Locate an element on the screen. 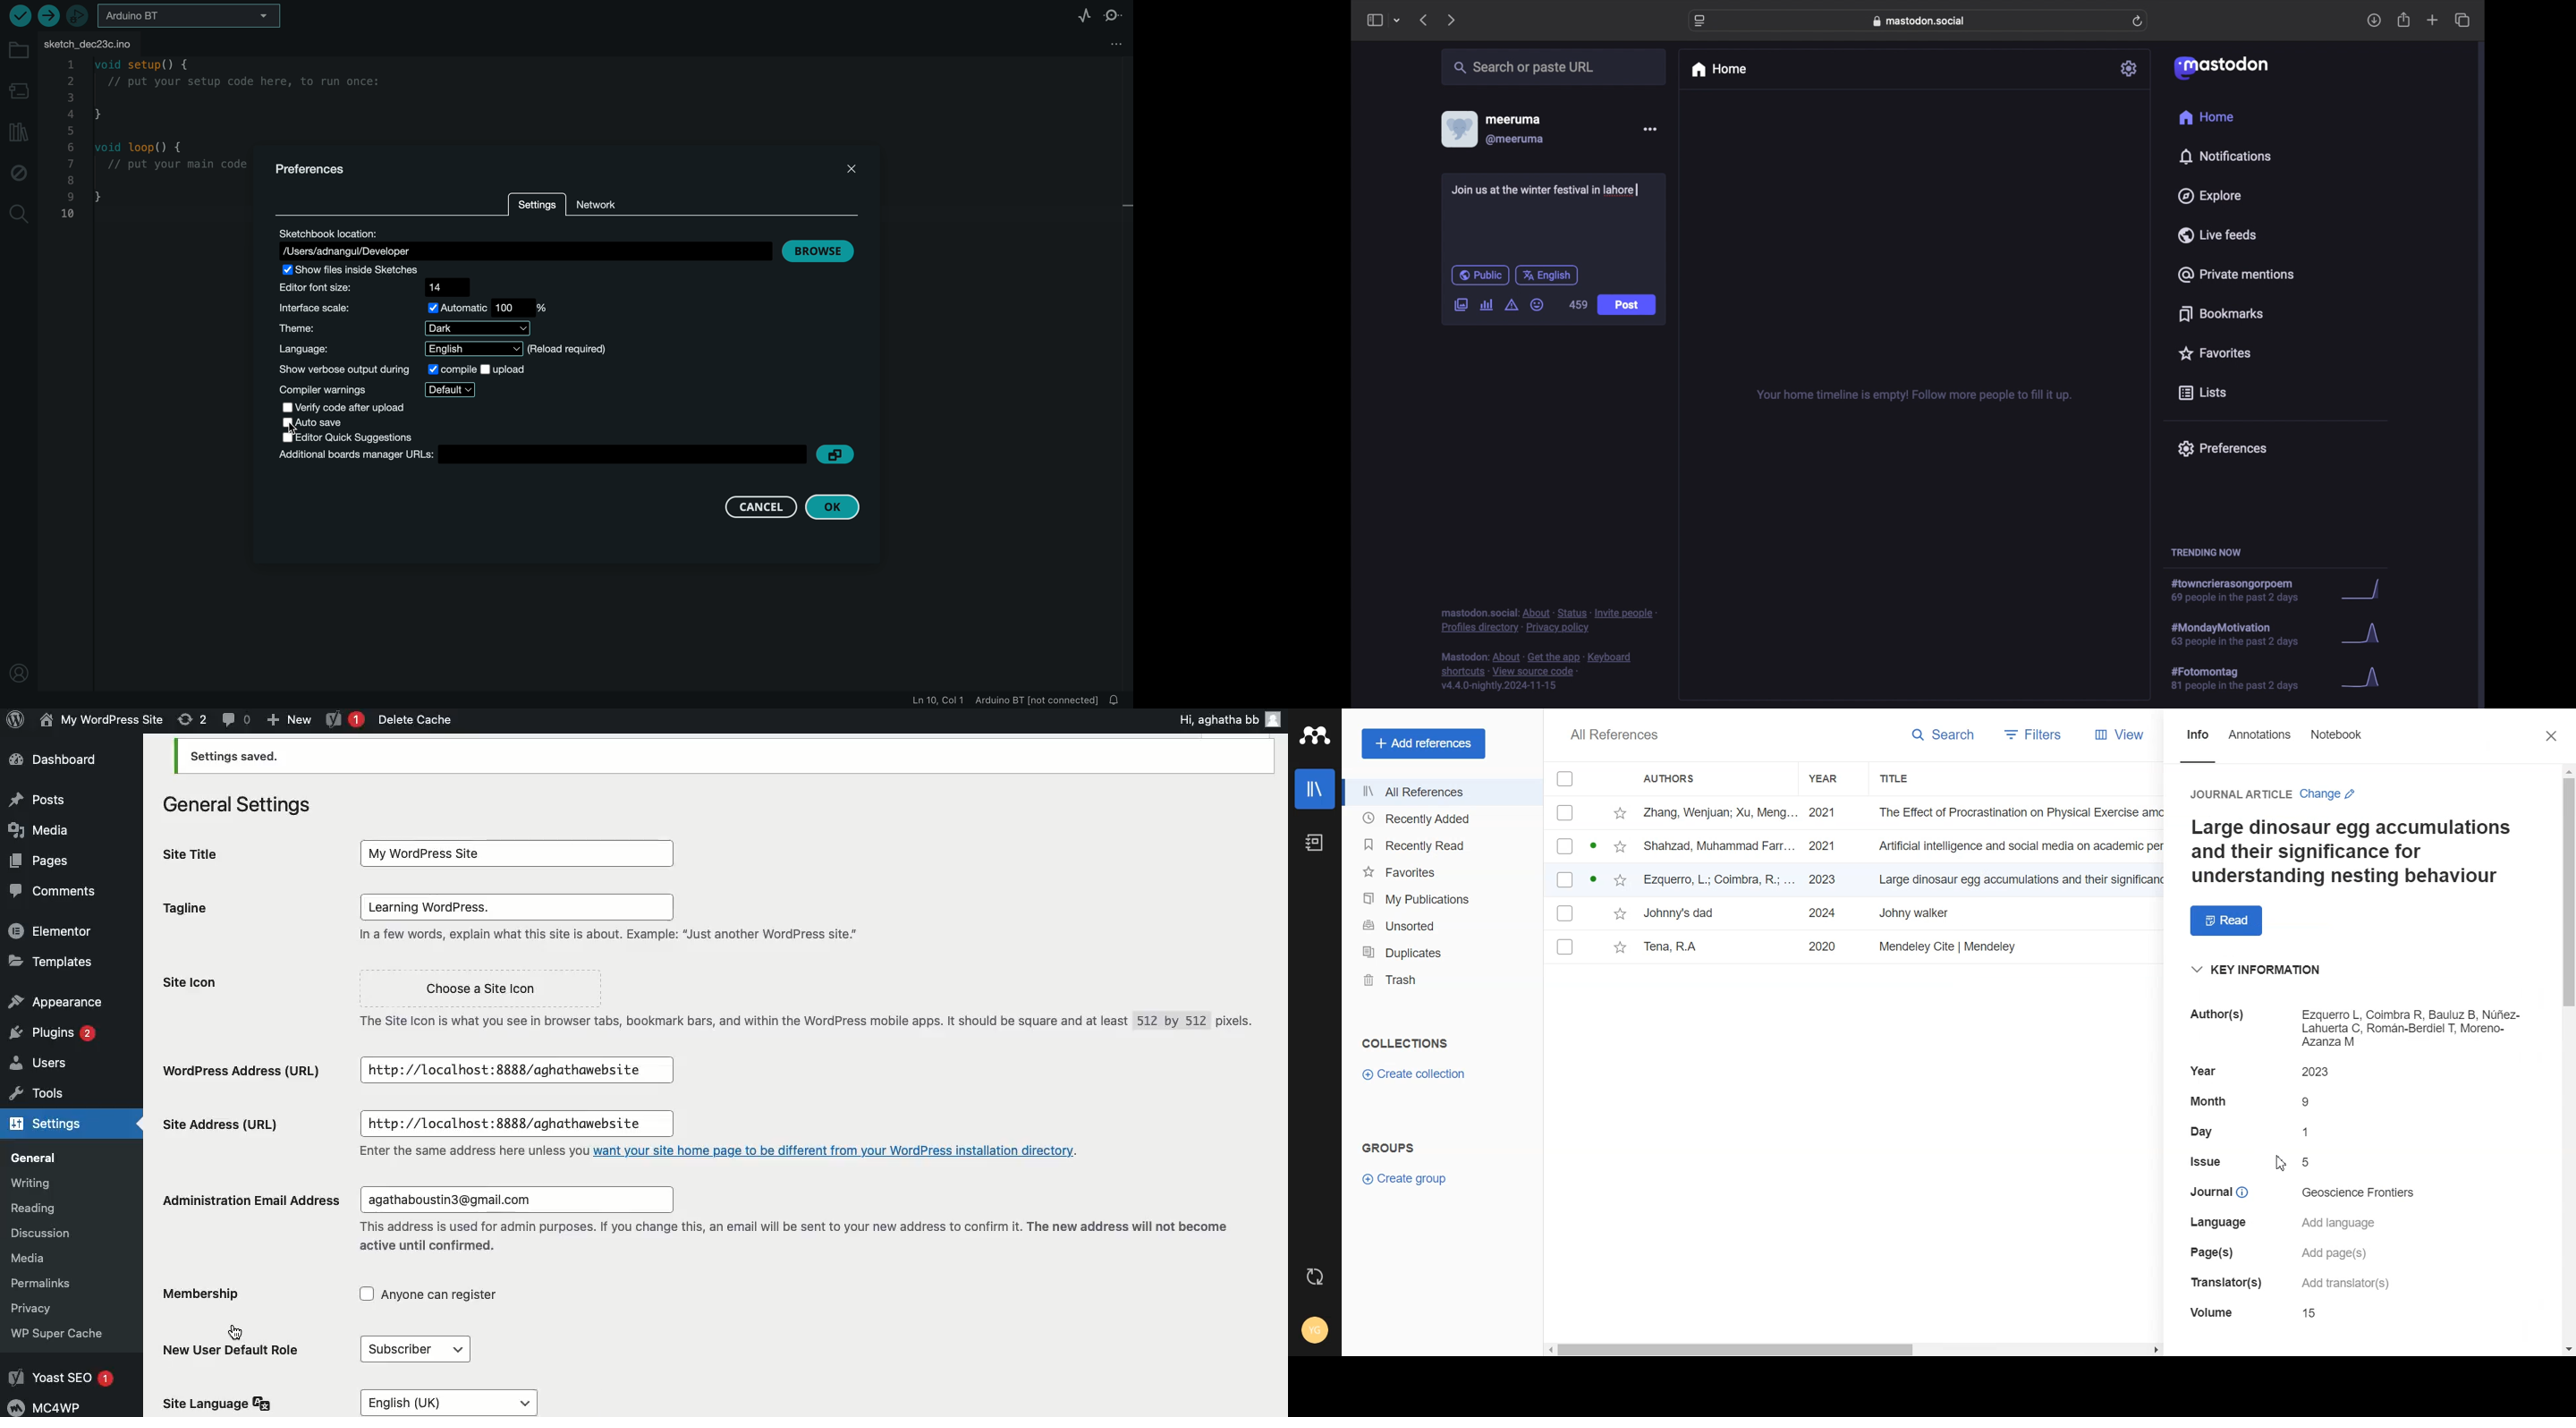 This screenshot has width=2576, height=1428. home is located at coordinates (1718, 70).